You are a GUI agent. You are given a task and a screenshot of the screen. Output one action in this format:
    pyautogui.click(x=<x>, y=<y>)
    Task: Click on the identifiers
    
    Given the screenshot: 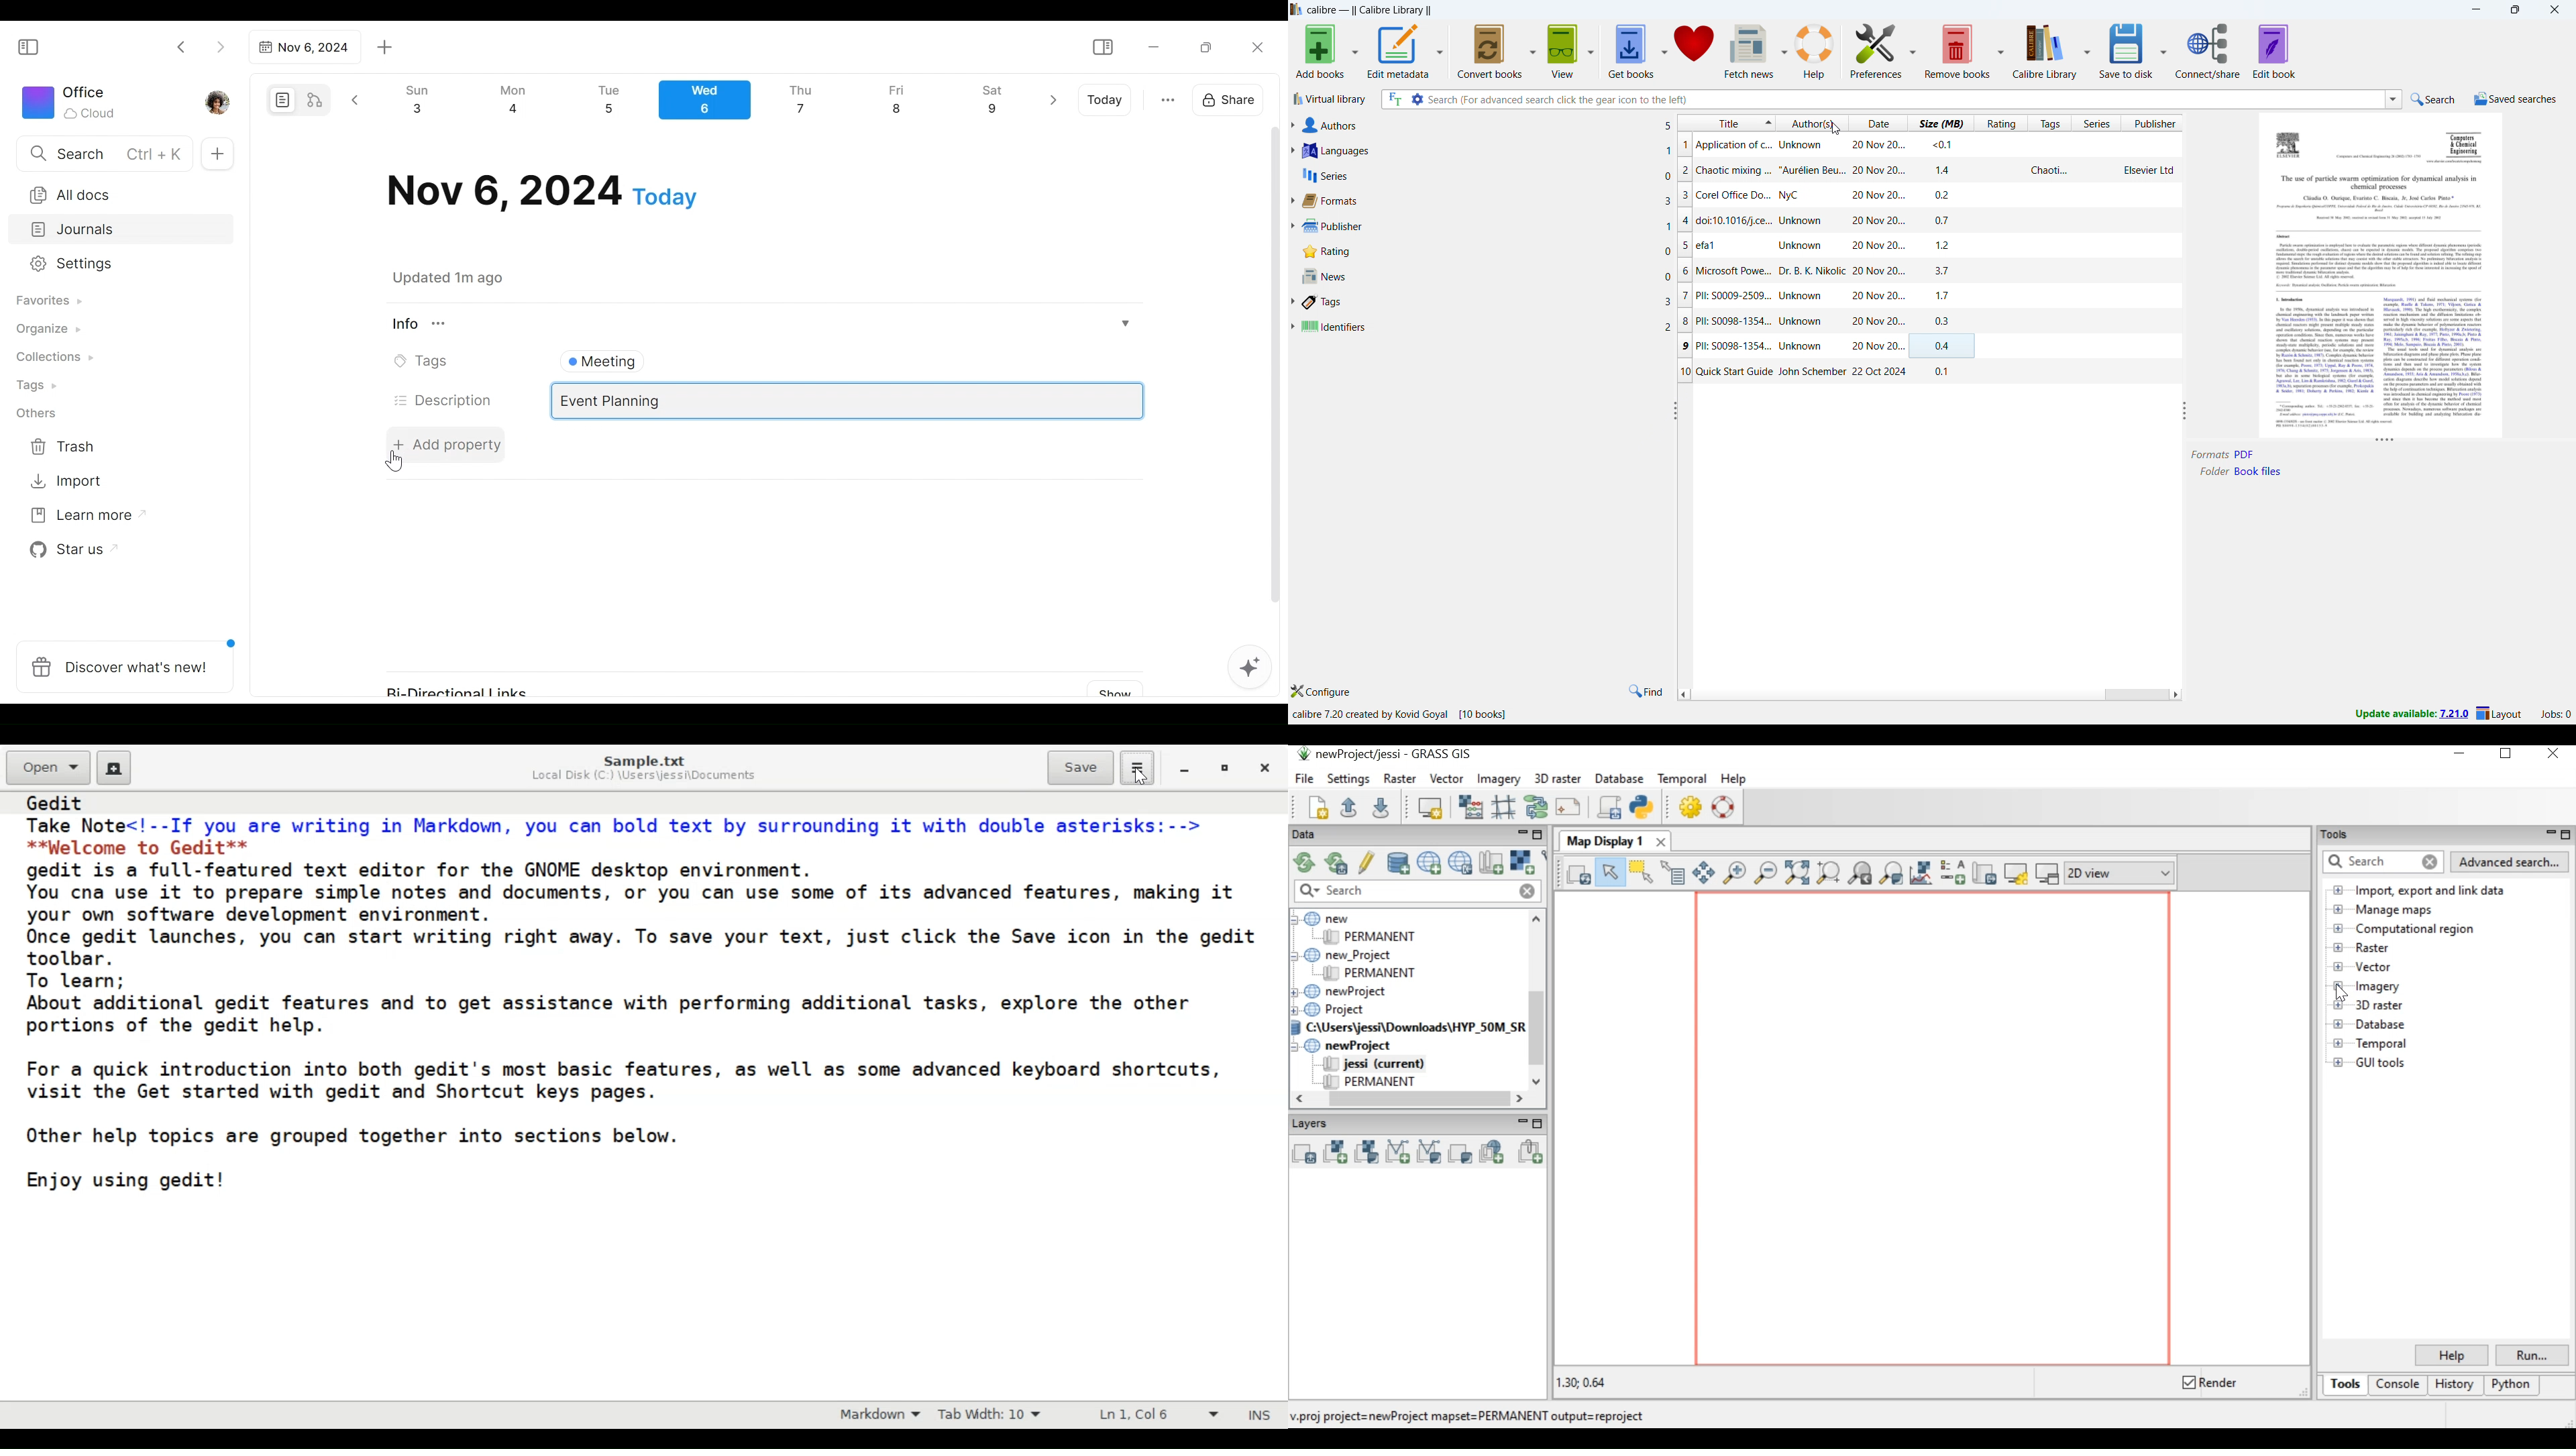 What is the action you would take?
    pyautogui.click(x=1487, y=328)
    